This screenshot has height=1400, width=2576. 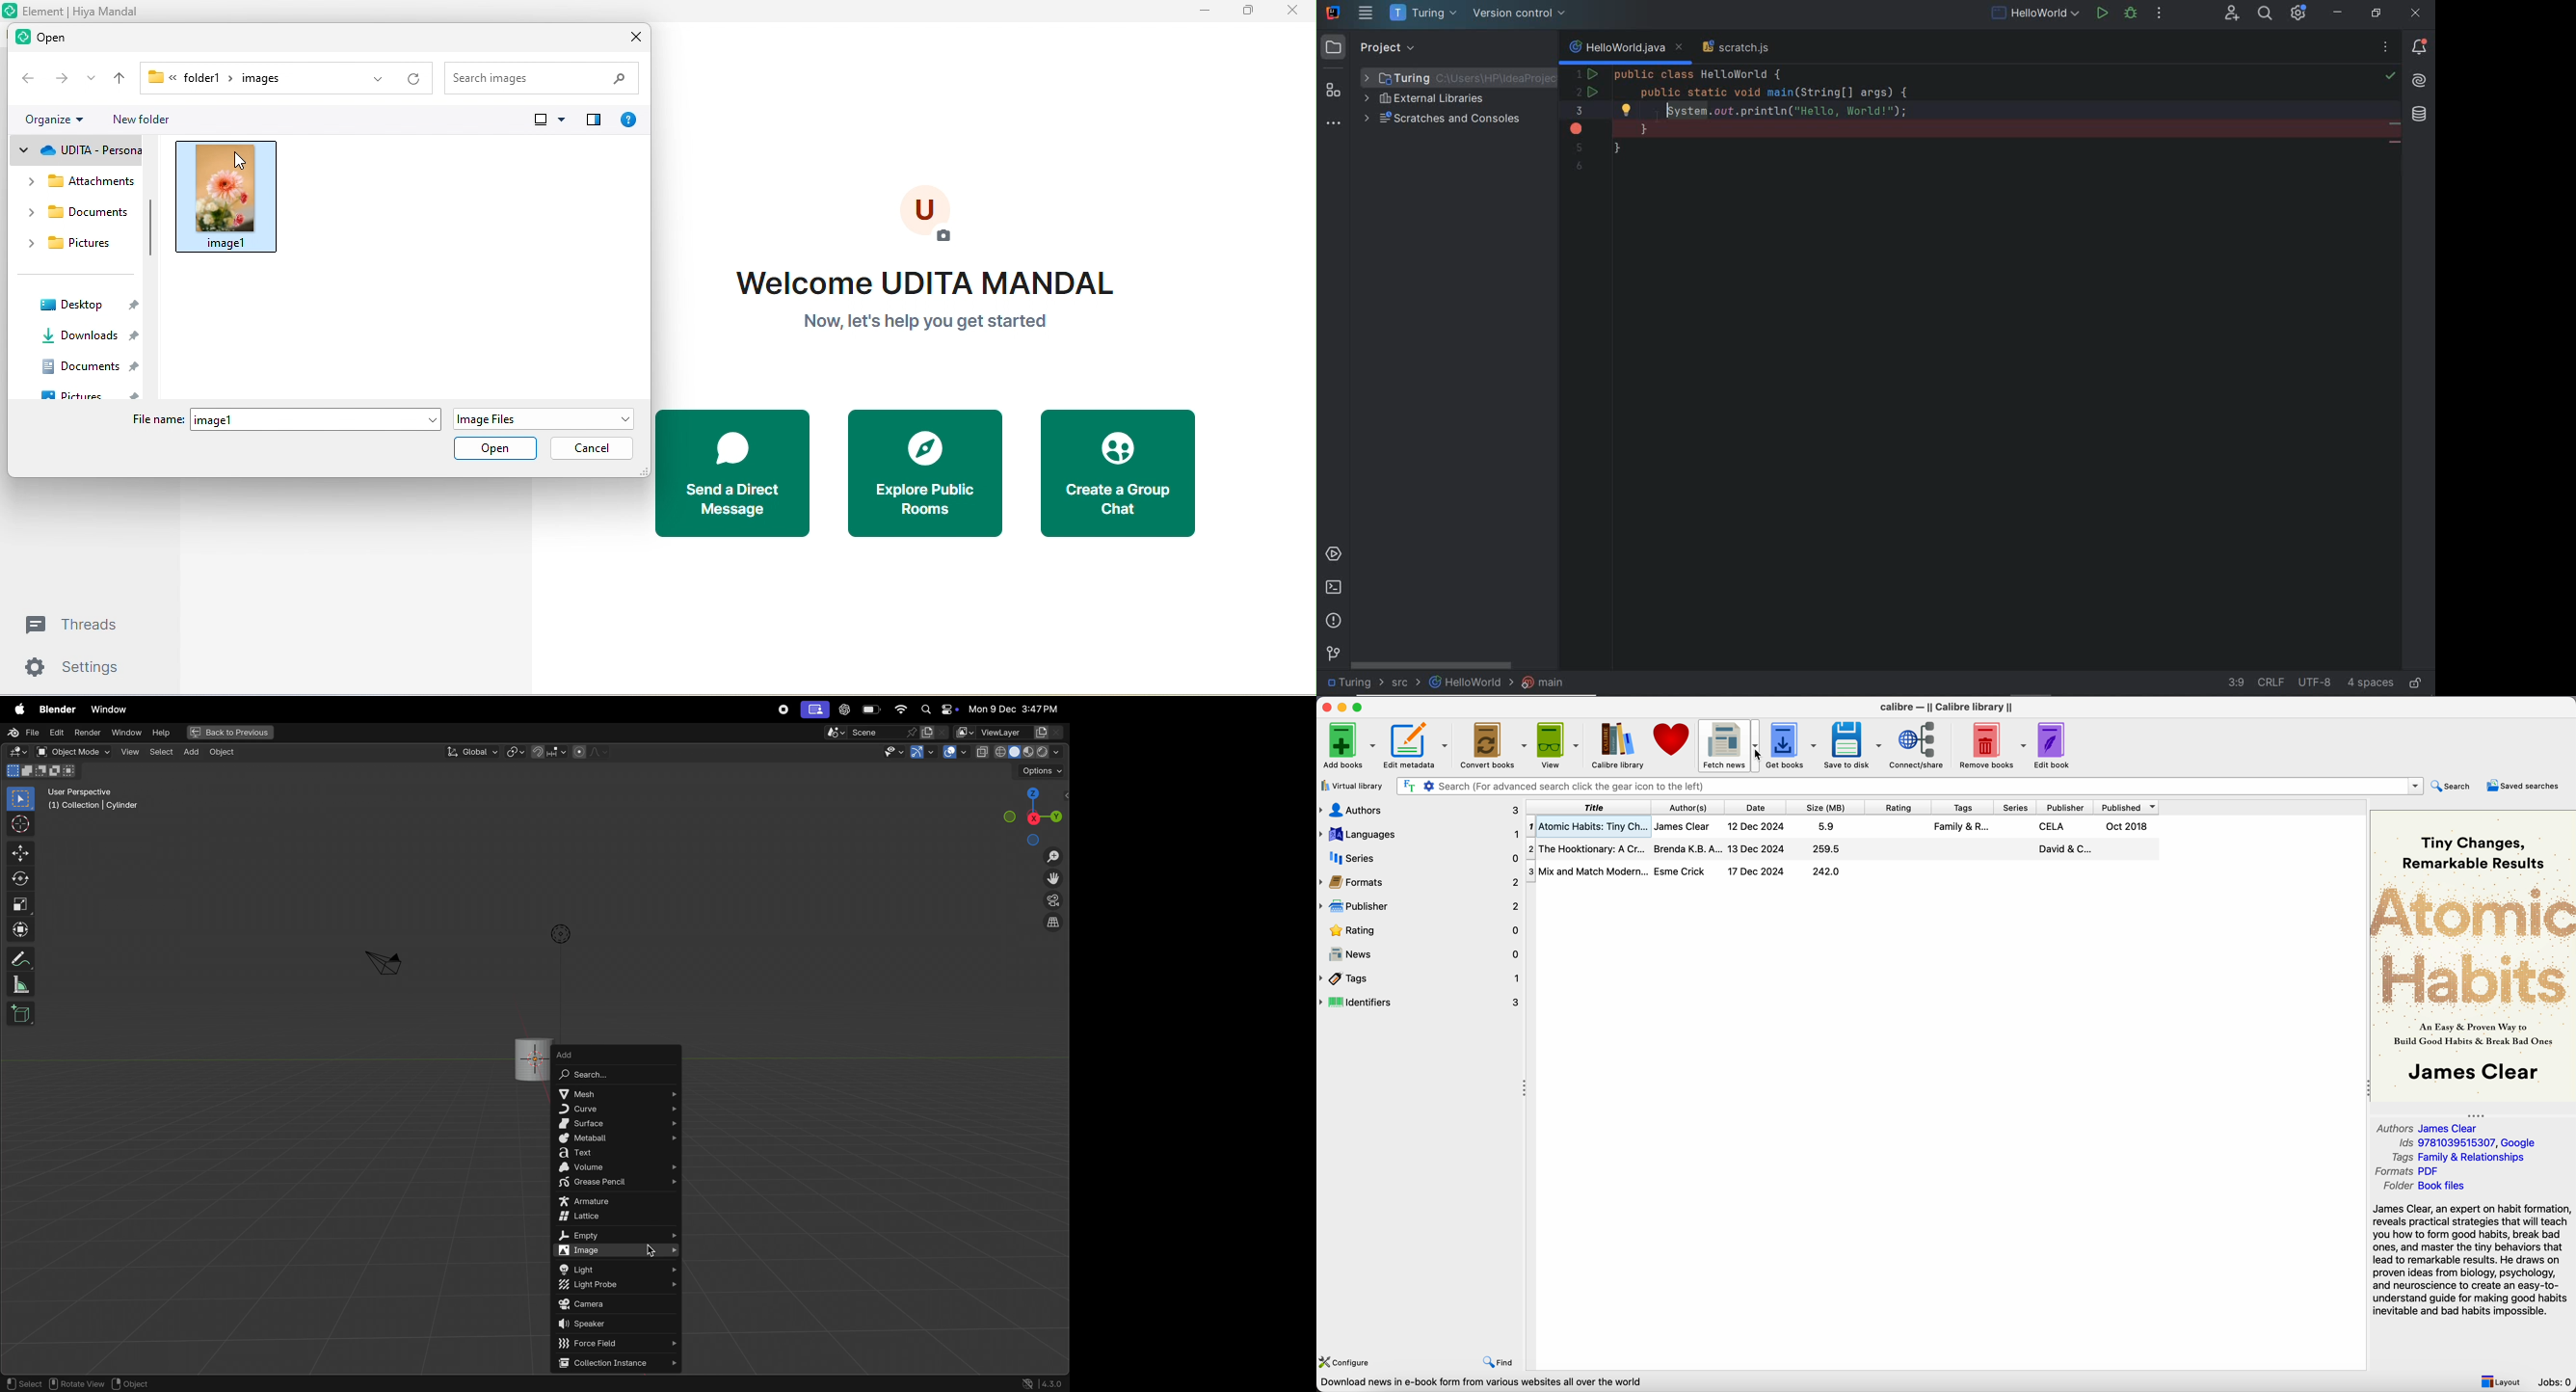 I want to click on force fast, so click(x=611, y=1343).